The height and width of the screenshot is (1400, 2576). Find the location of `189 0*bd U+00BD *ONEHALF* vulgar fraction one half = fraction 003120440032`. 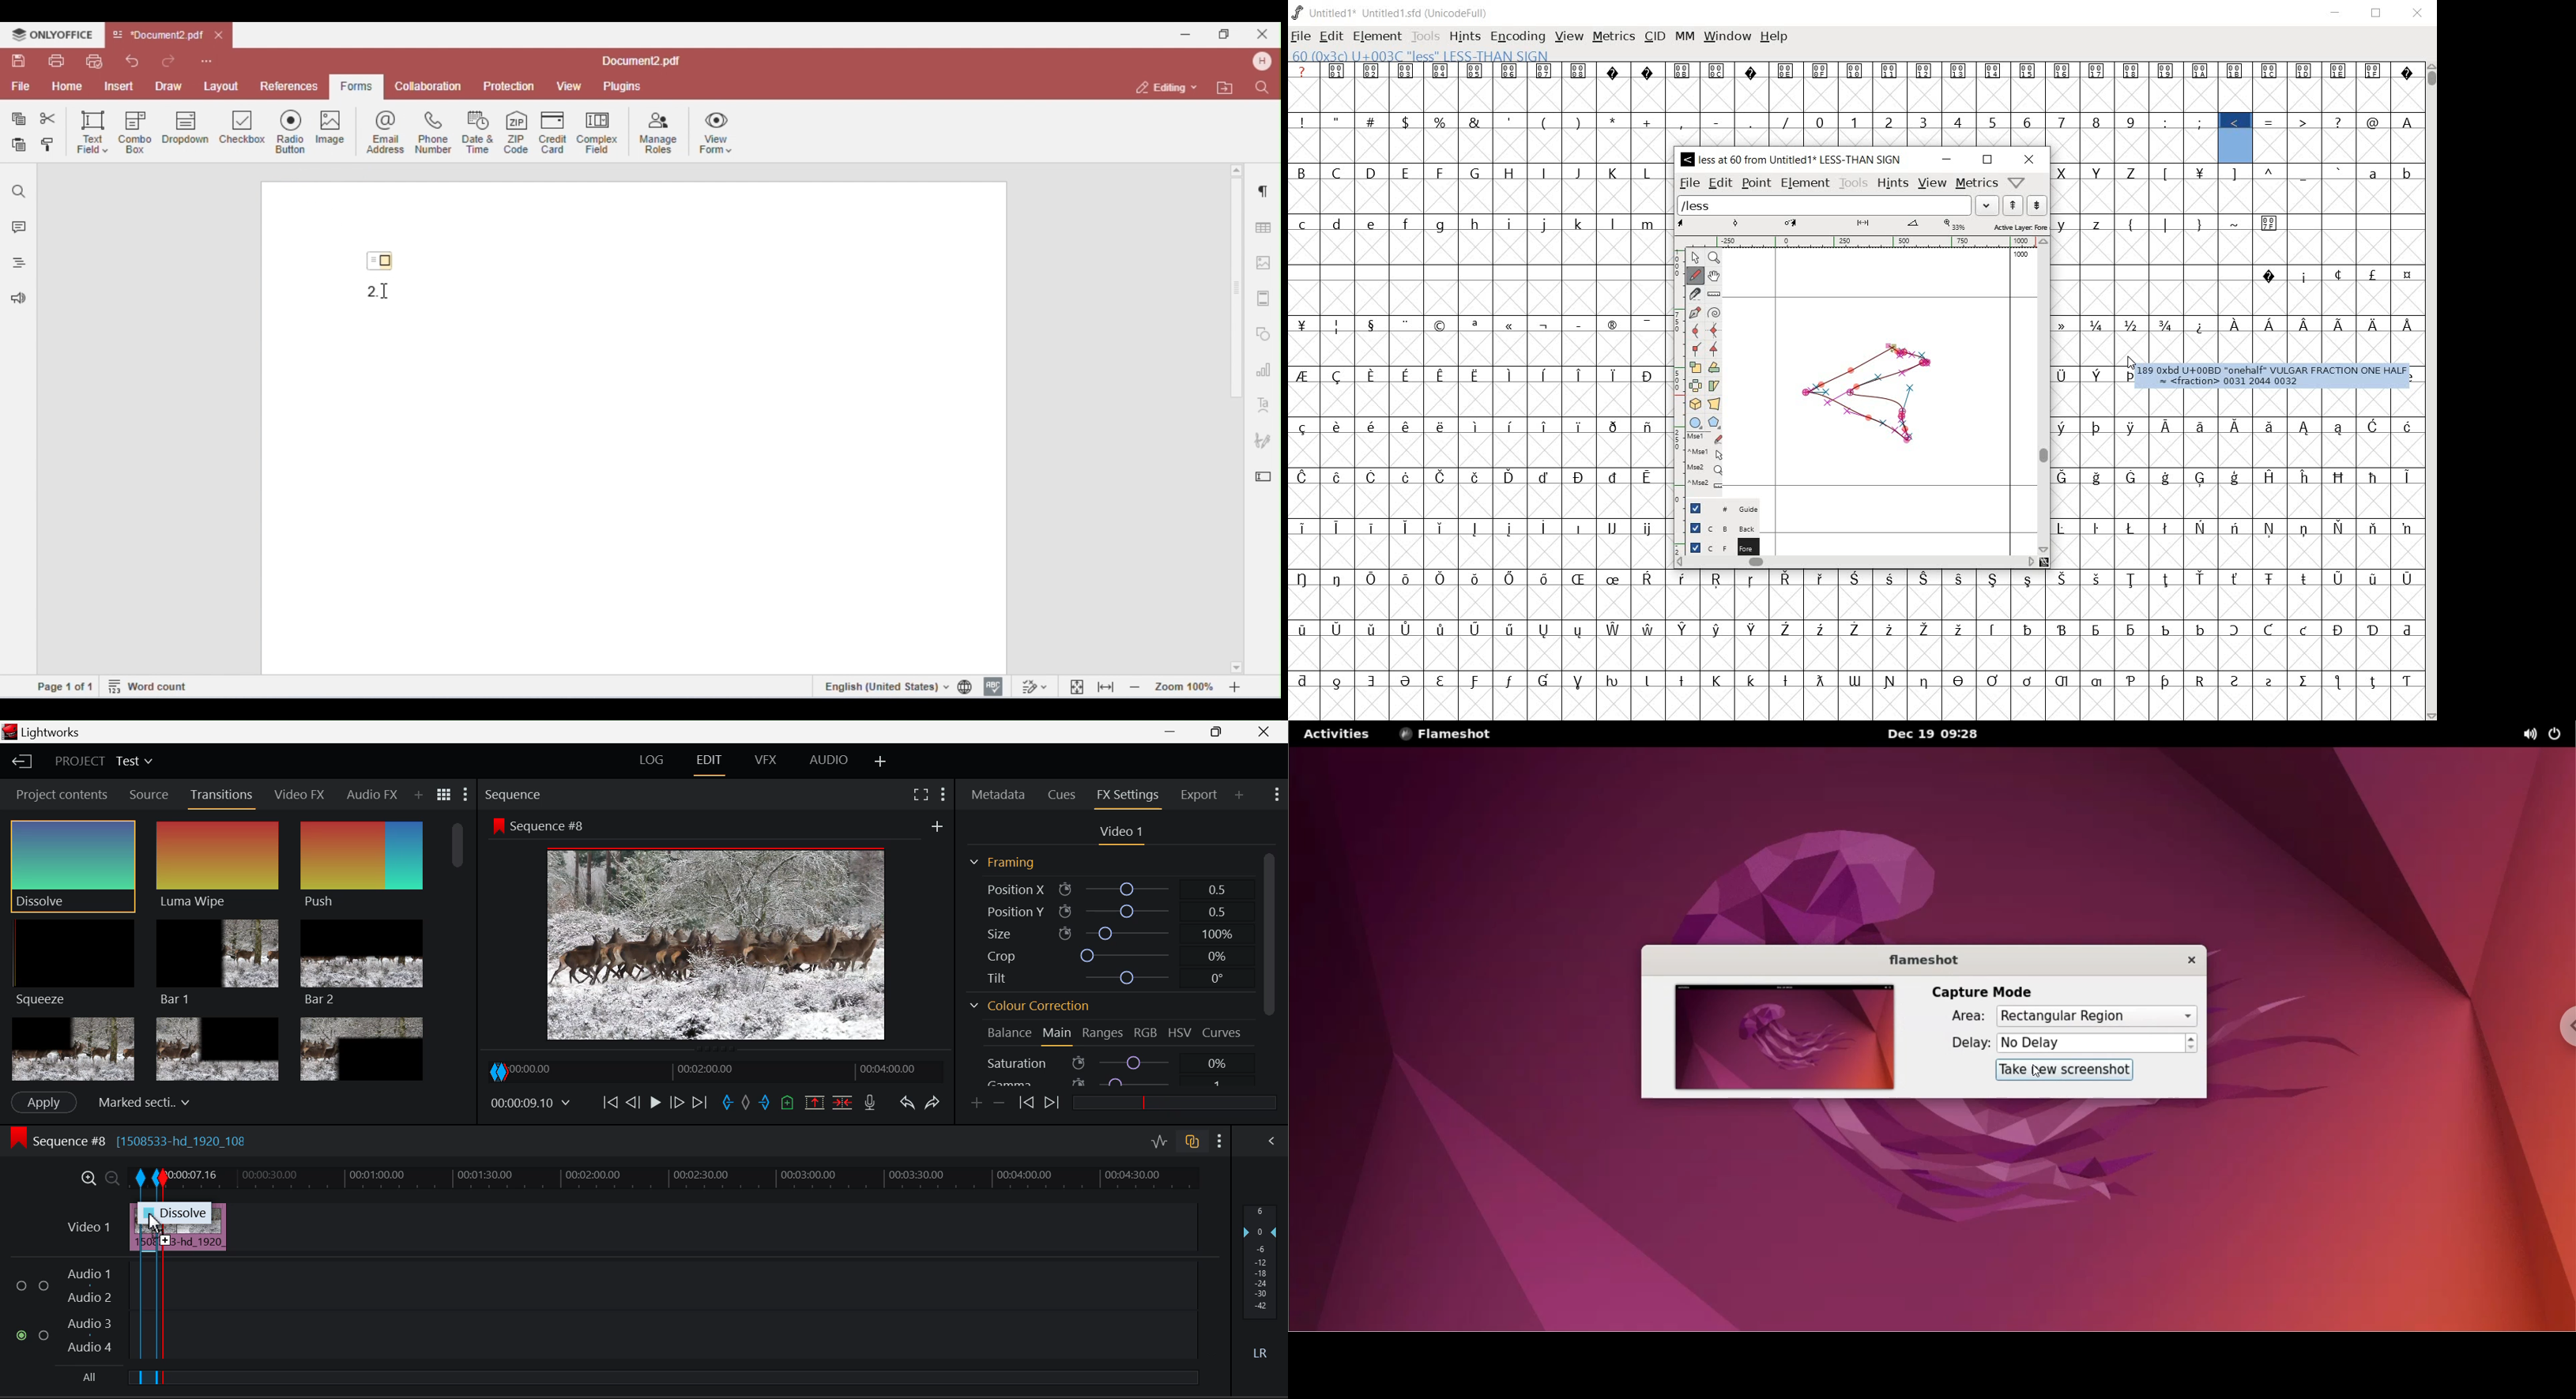

189 0*bd U+00BD *ONEHALF* vulgar fraction one half = fraction 003120440032 is located at coordinates (2272, 376).